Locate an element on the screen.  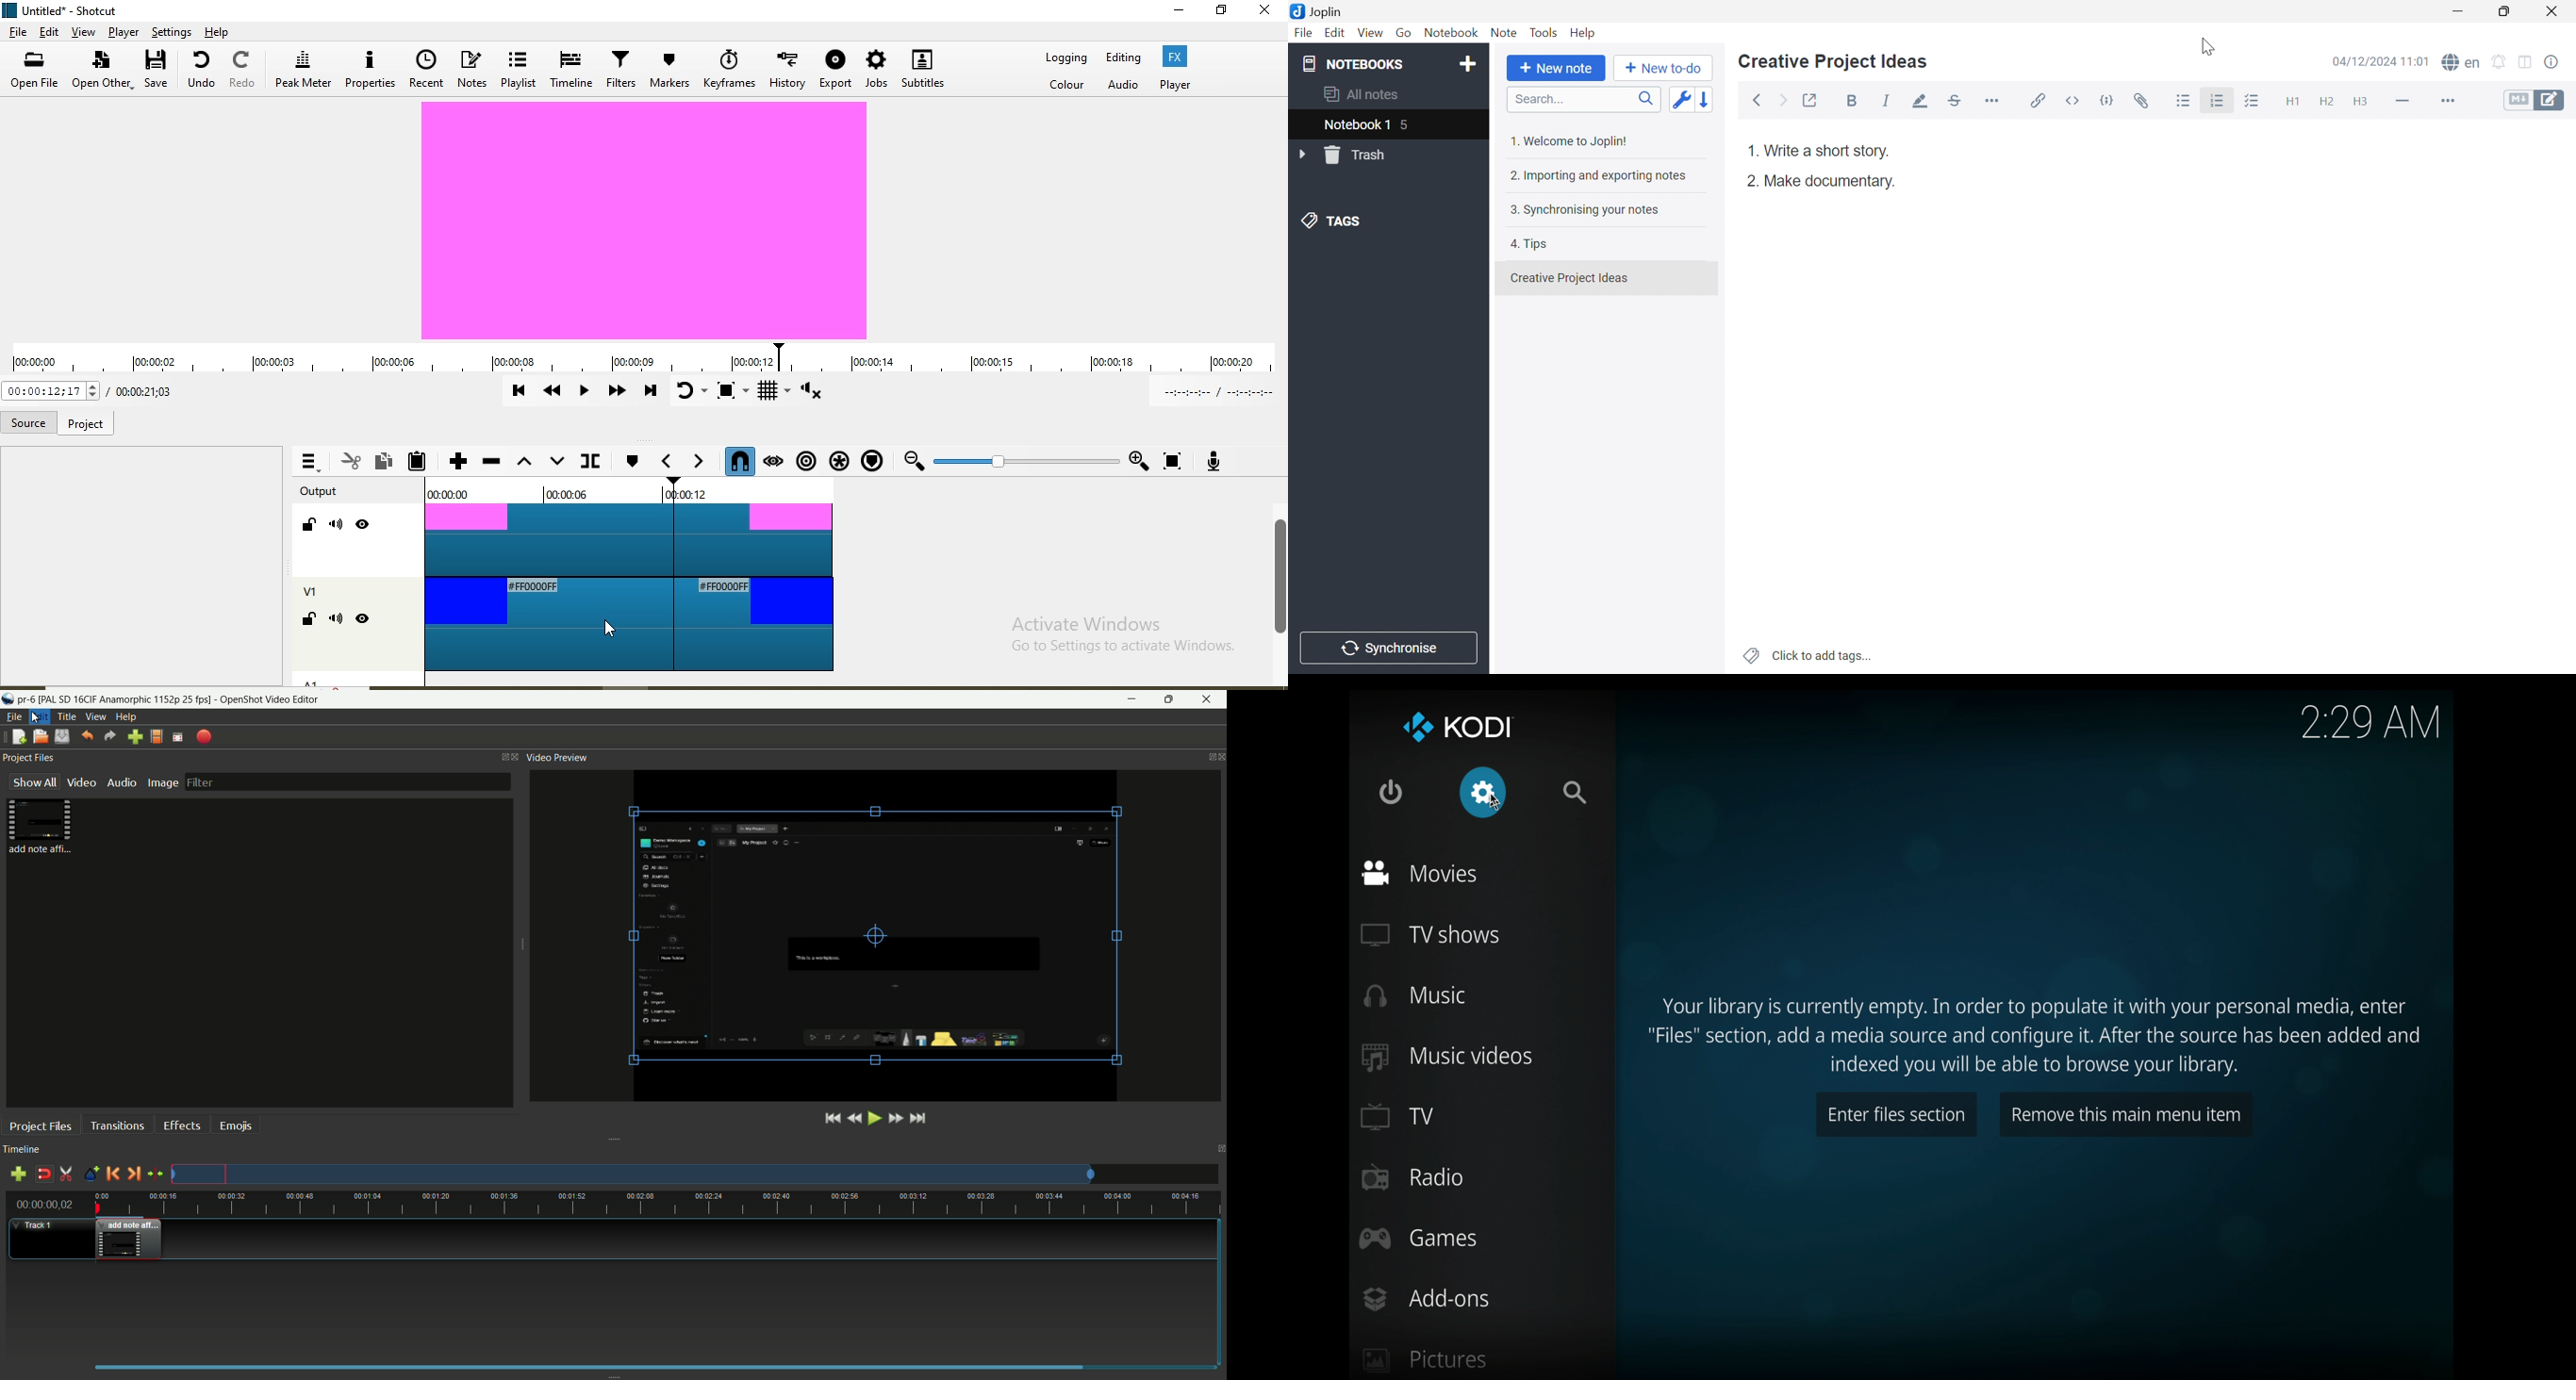
disable snap is located at coordinates (43, 1174).